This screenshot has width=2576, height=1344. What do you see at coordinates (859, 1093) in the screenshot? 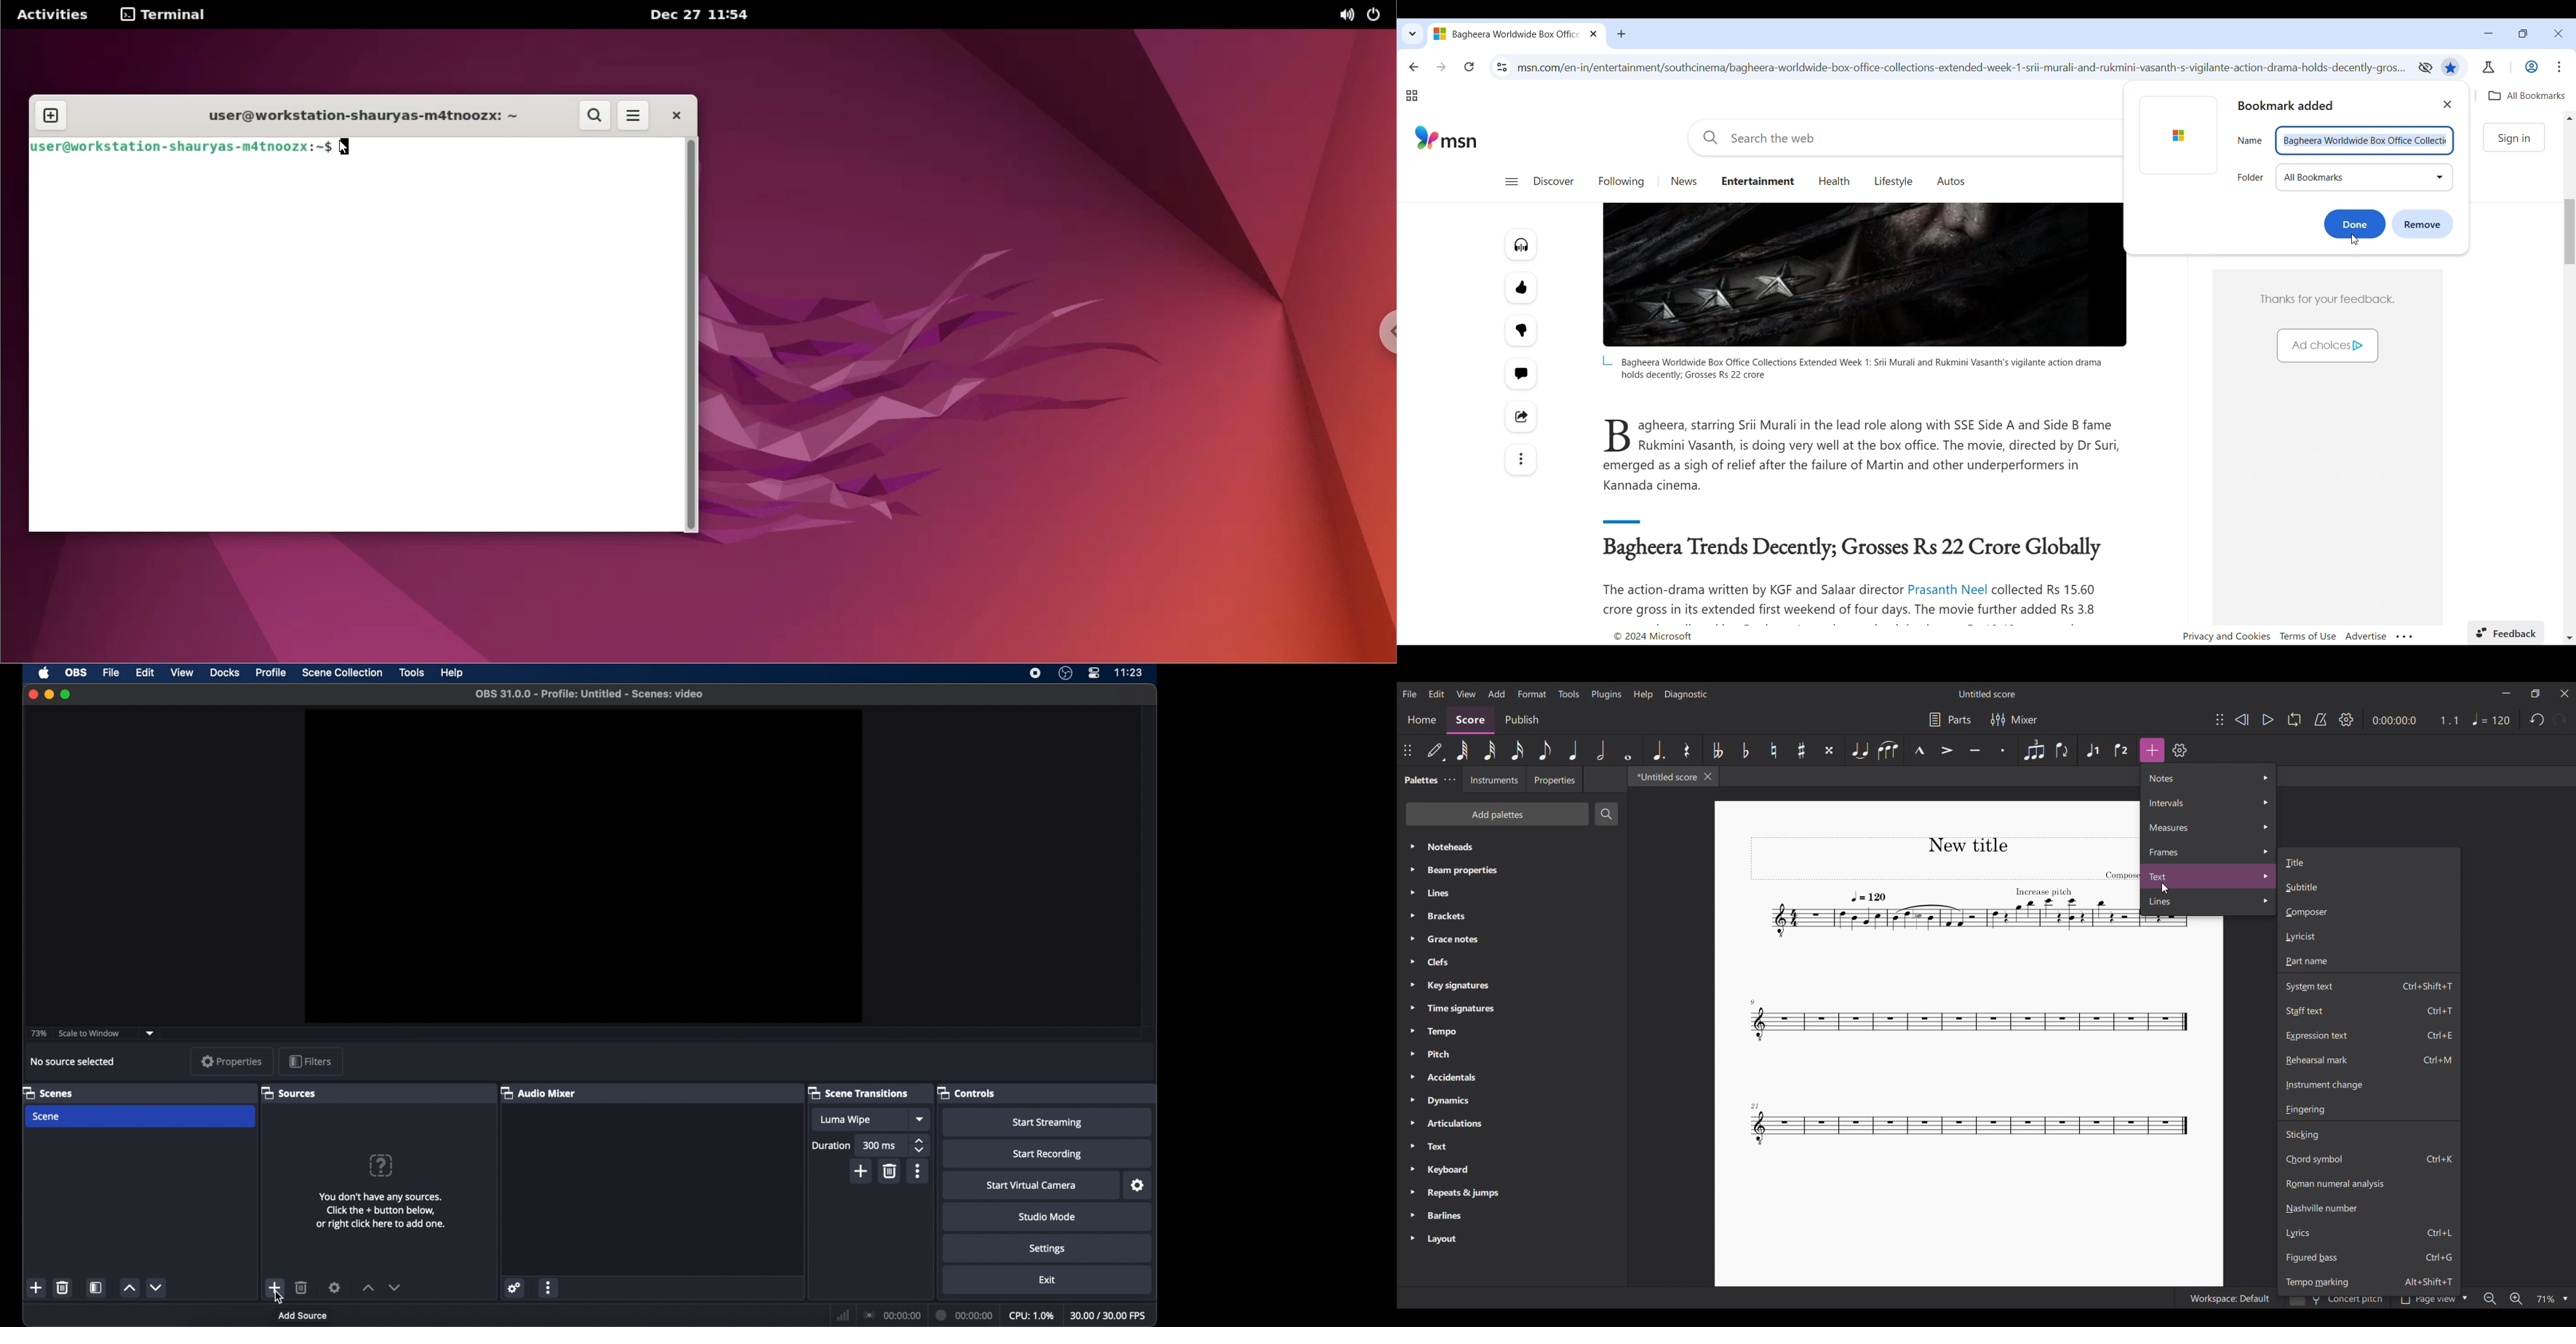
I see `scene transitions` at bounding box center [859, 1093].